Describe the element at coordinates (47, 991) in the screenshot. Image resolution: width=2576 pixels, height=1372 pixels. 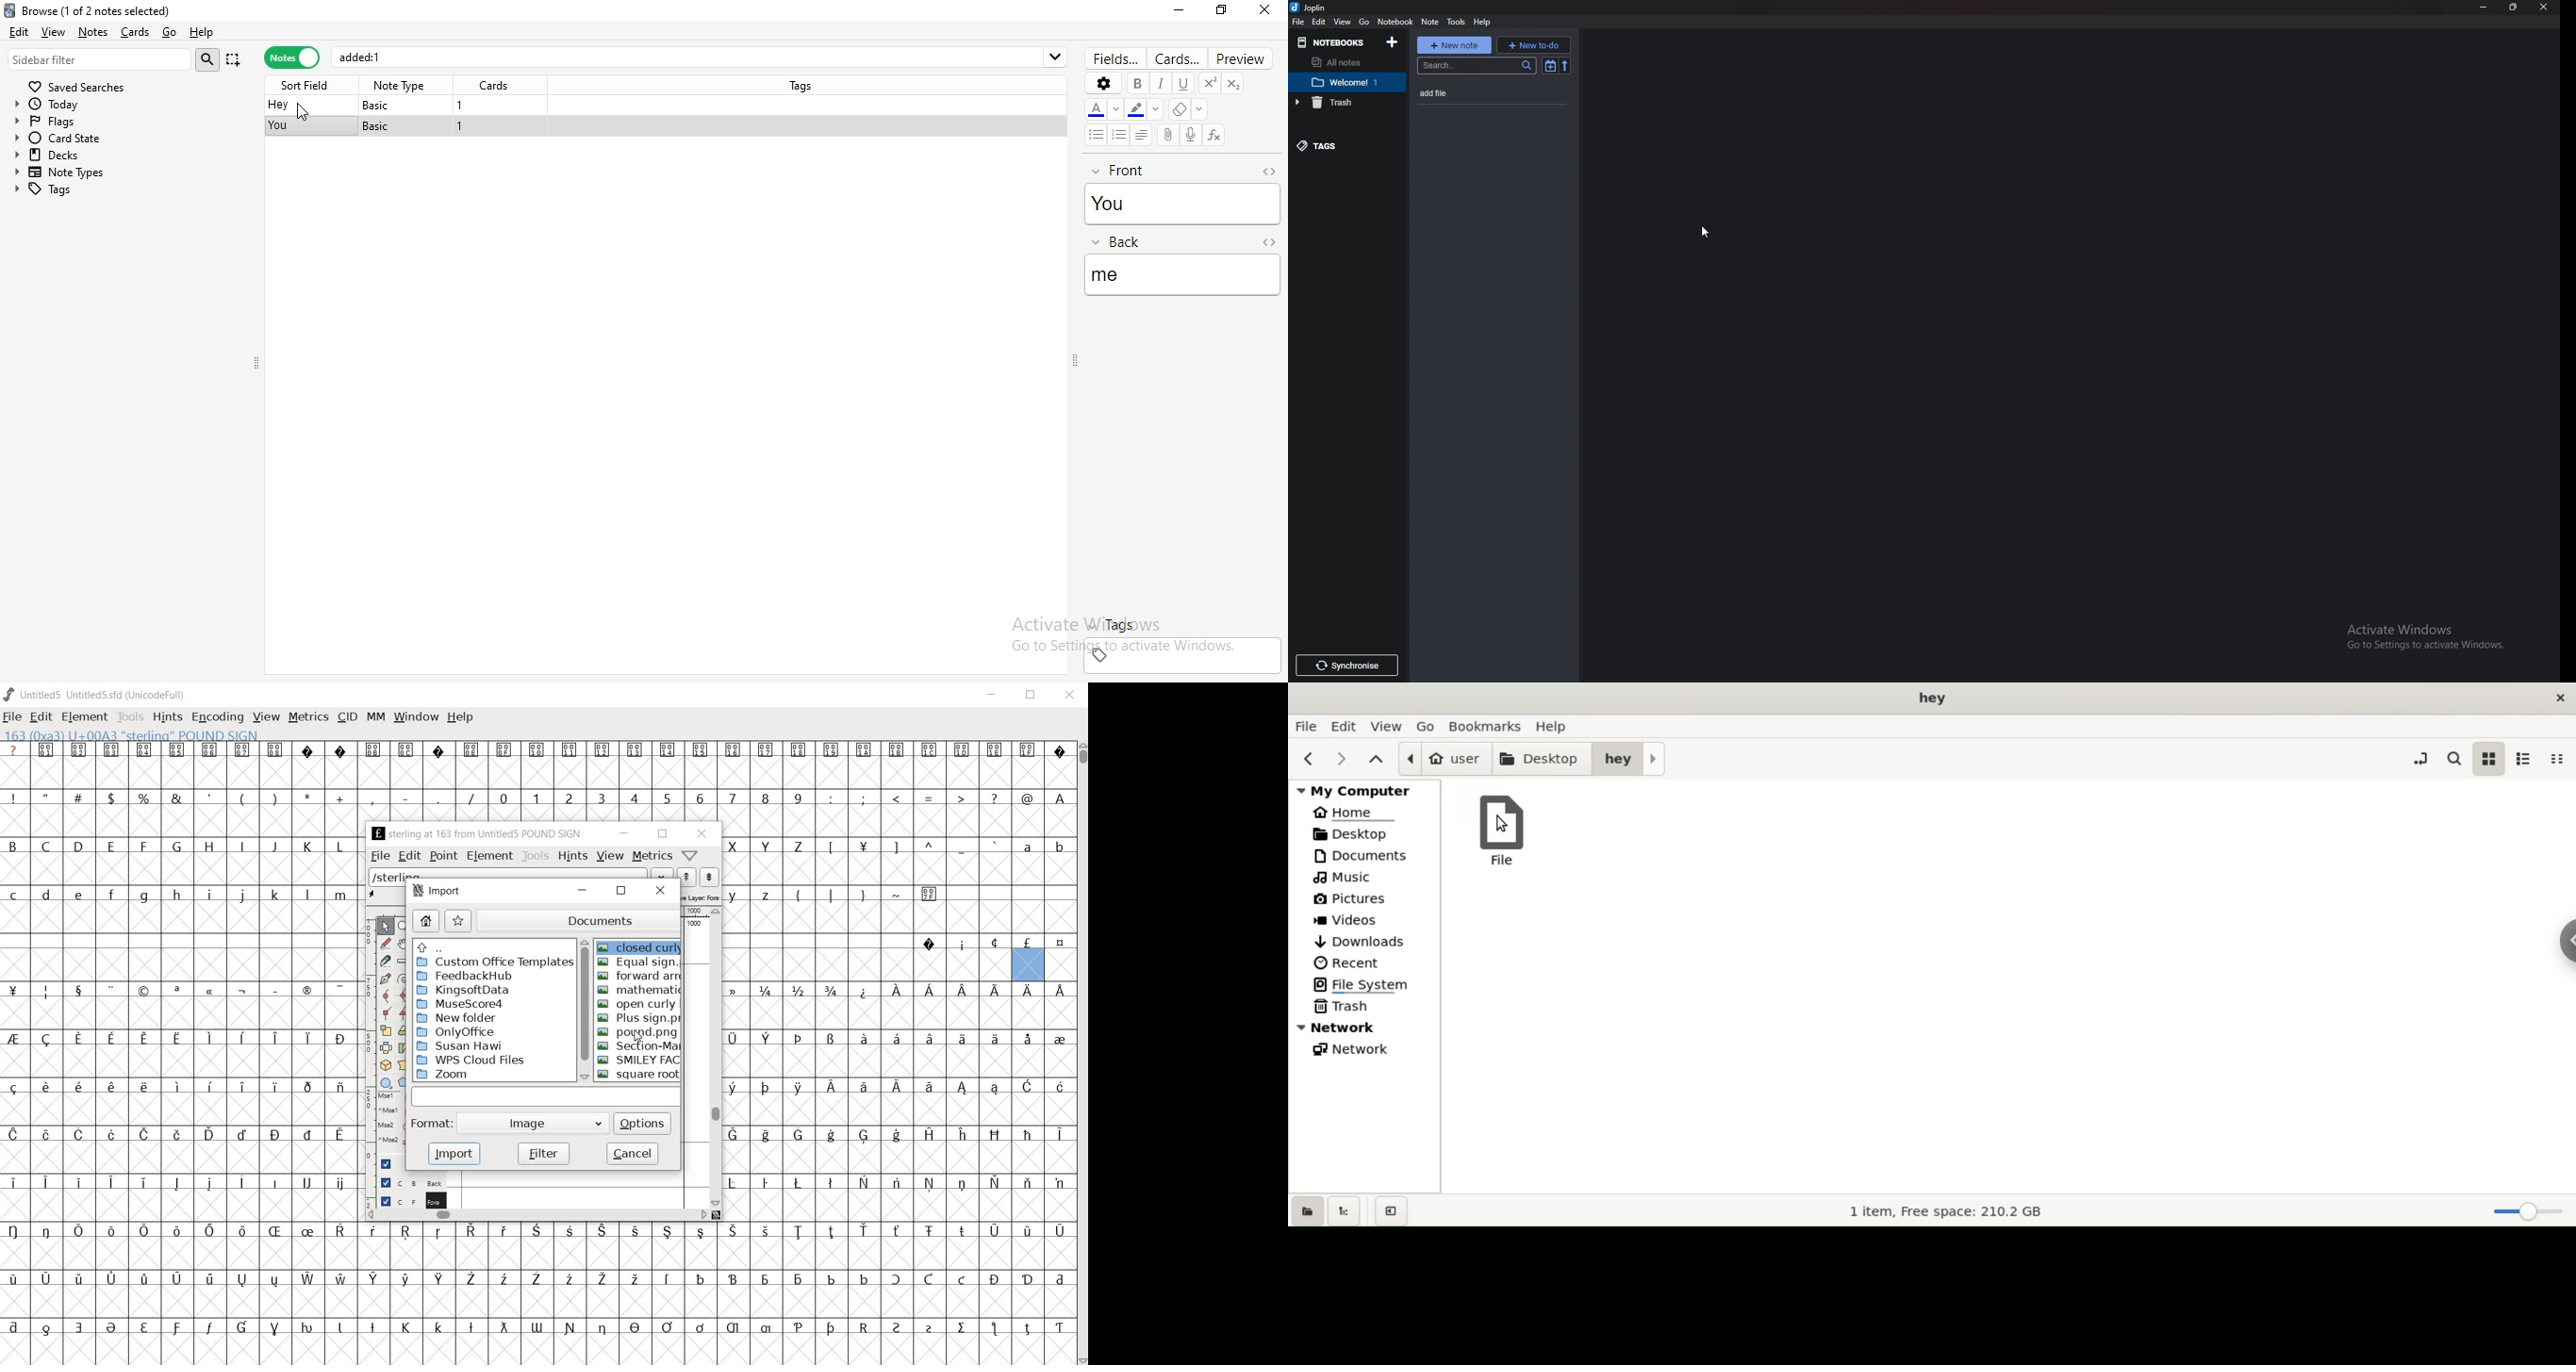
I see `Symbol` at that location.